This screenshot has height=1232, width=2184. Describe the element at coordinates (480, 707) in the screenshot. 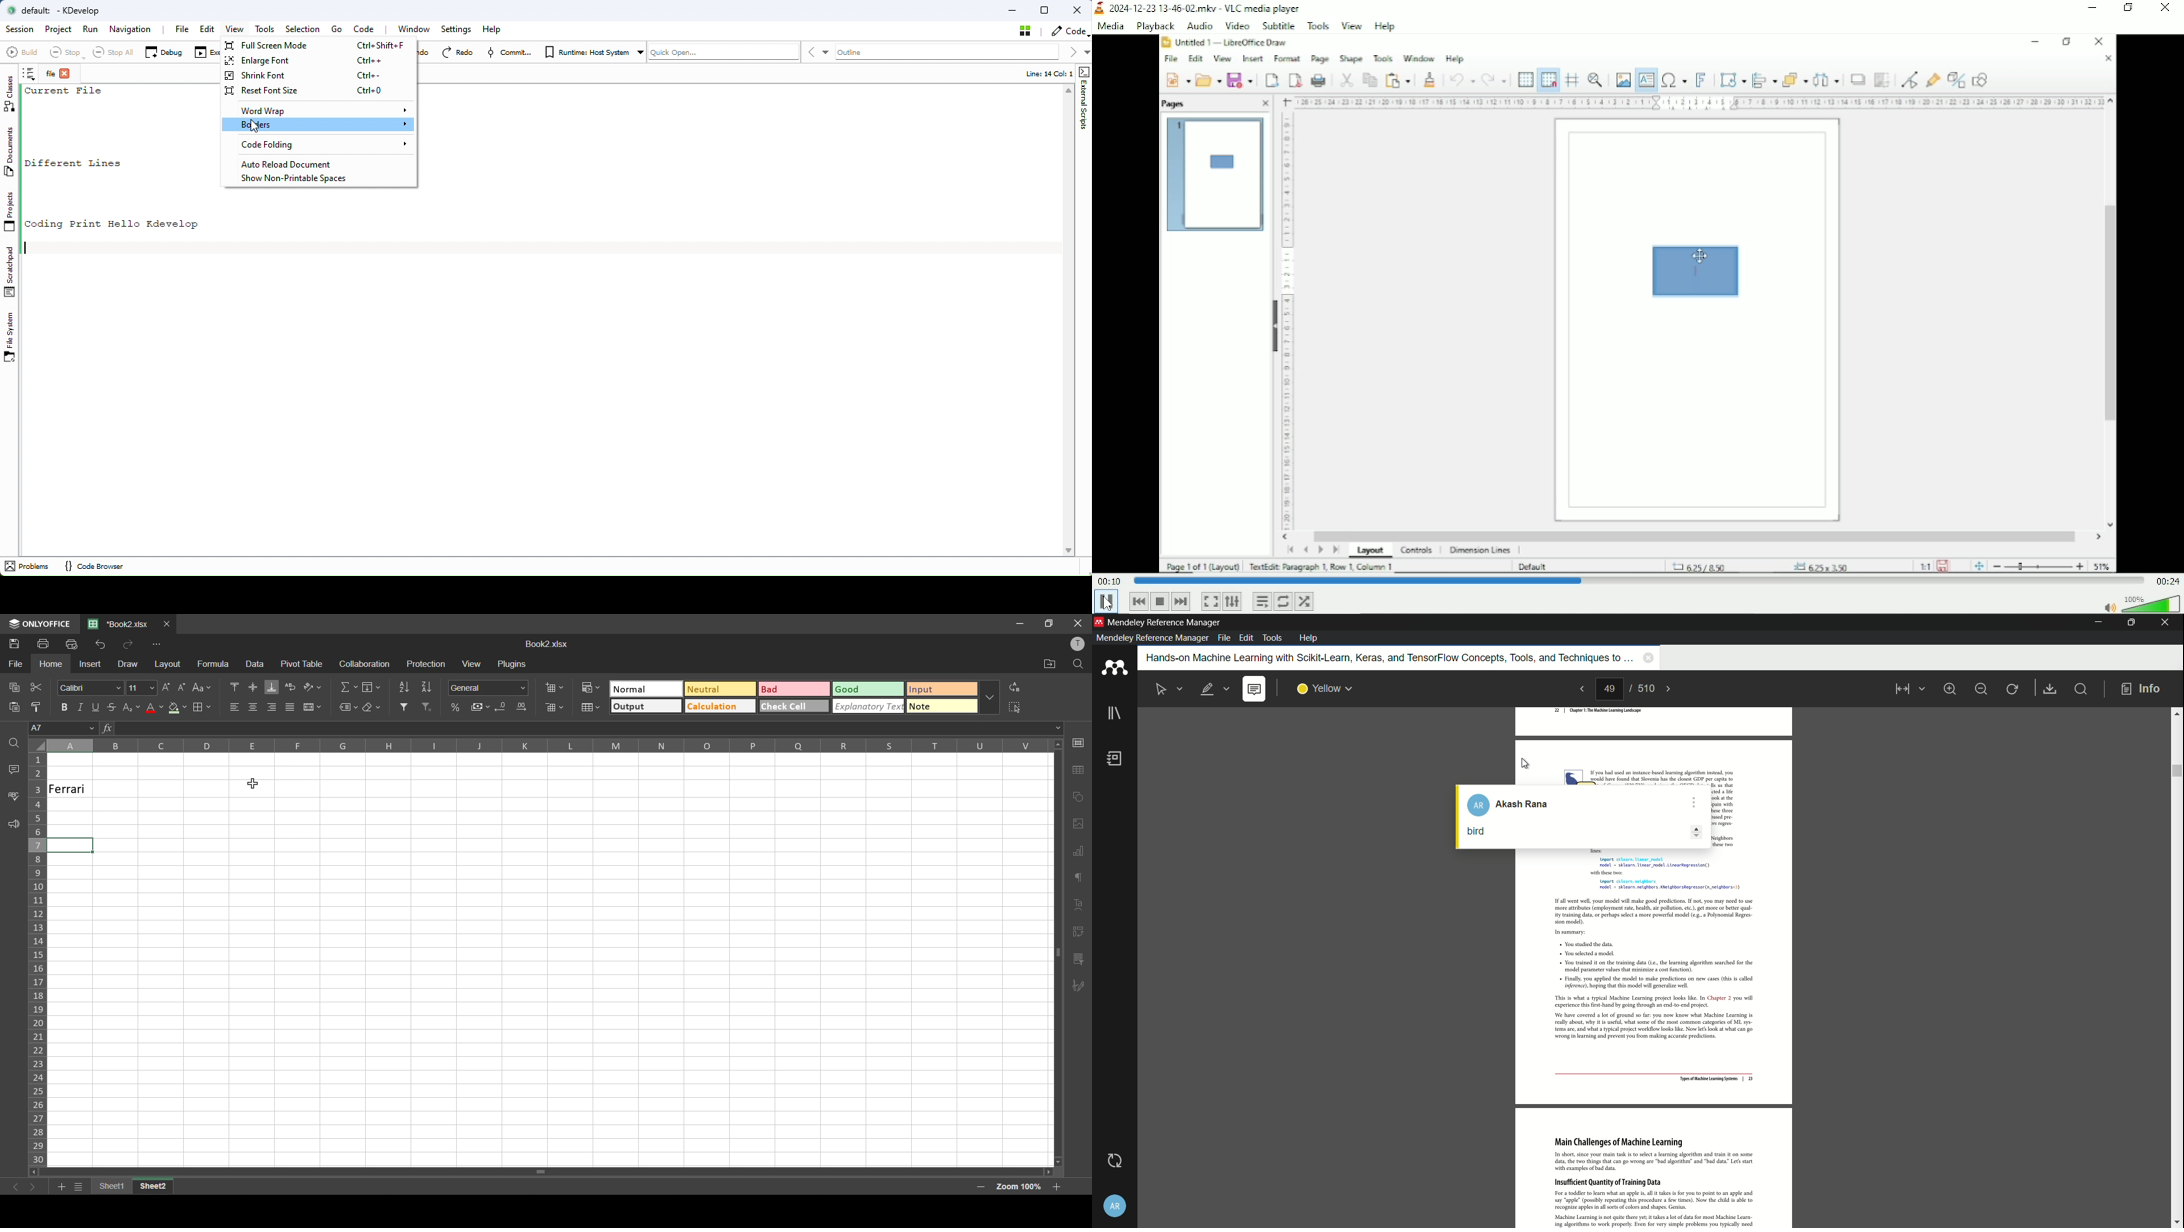

I see `accounting` at that location.